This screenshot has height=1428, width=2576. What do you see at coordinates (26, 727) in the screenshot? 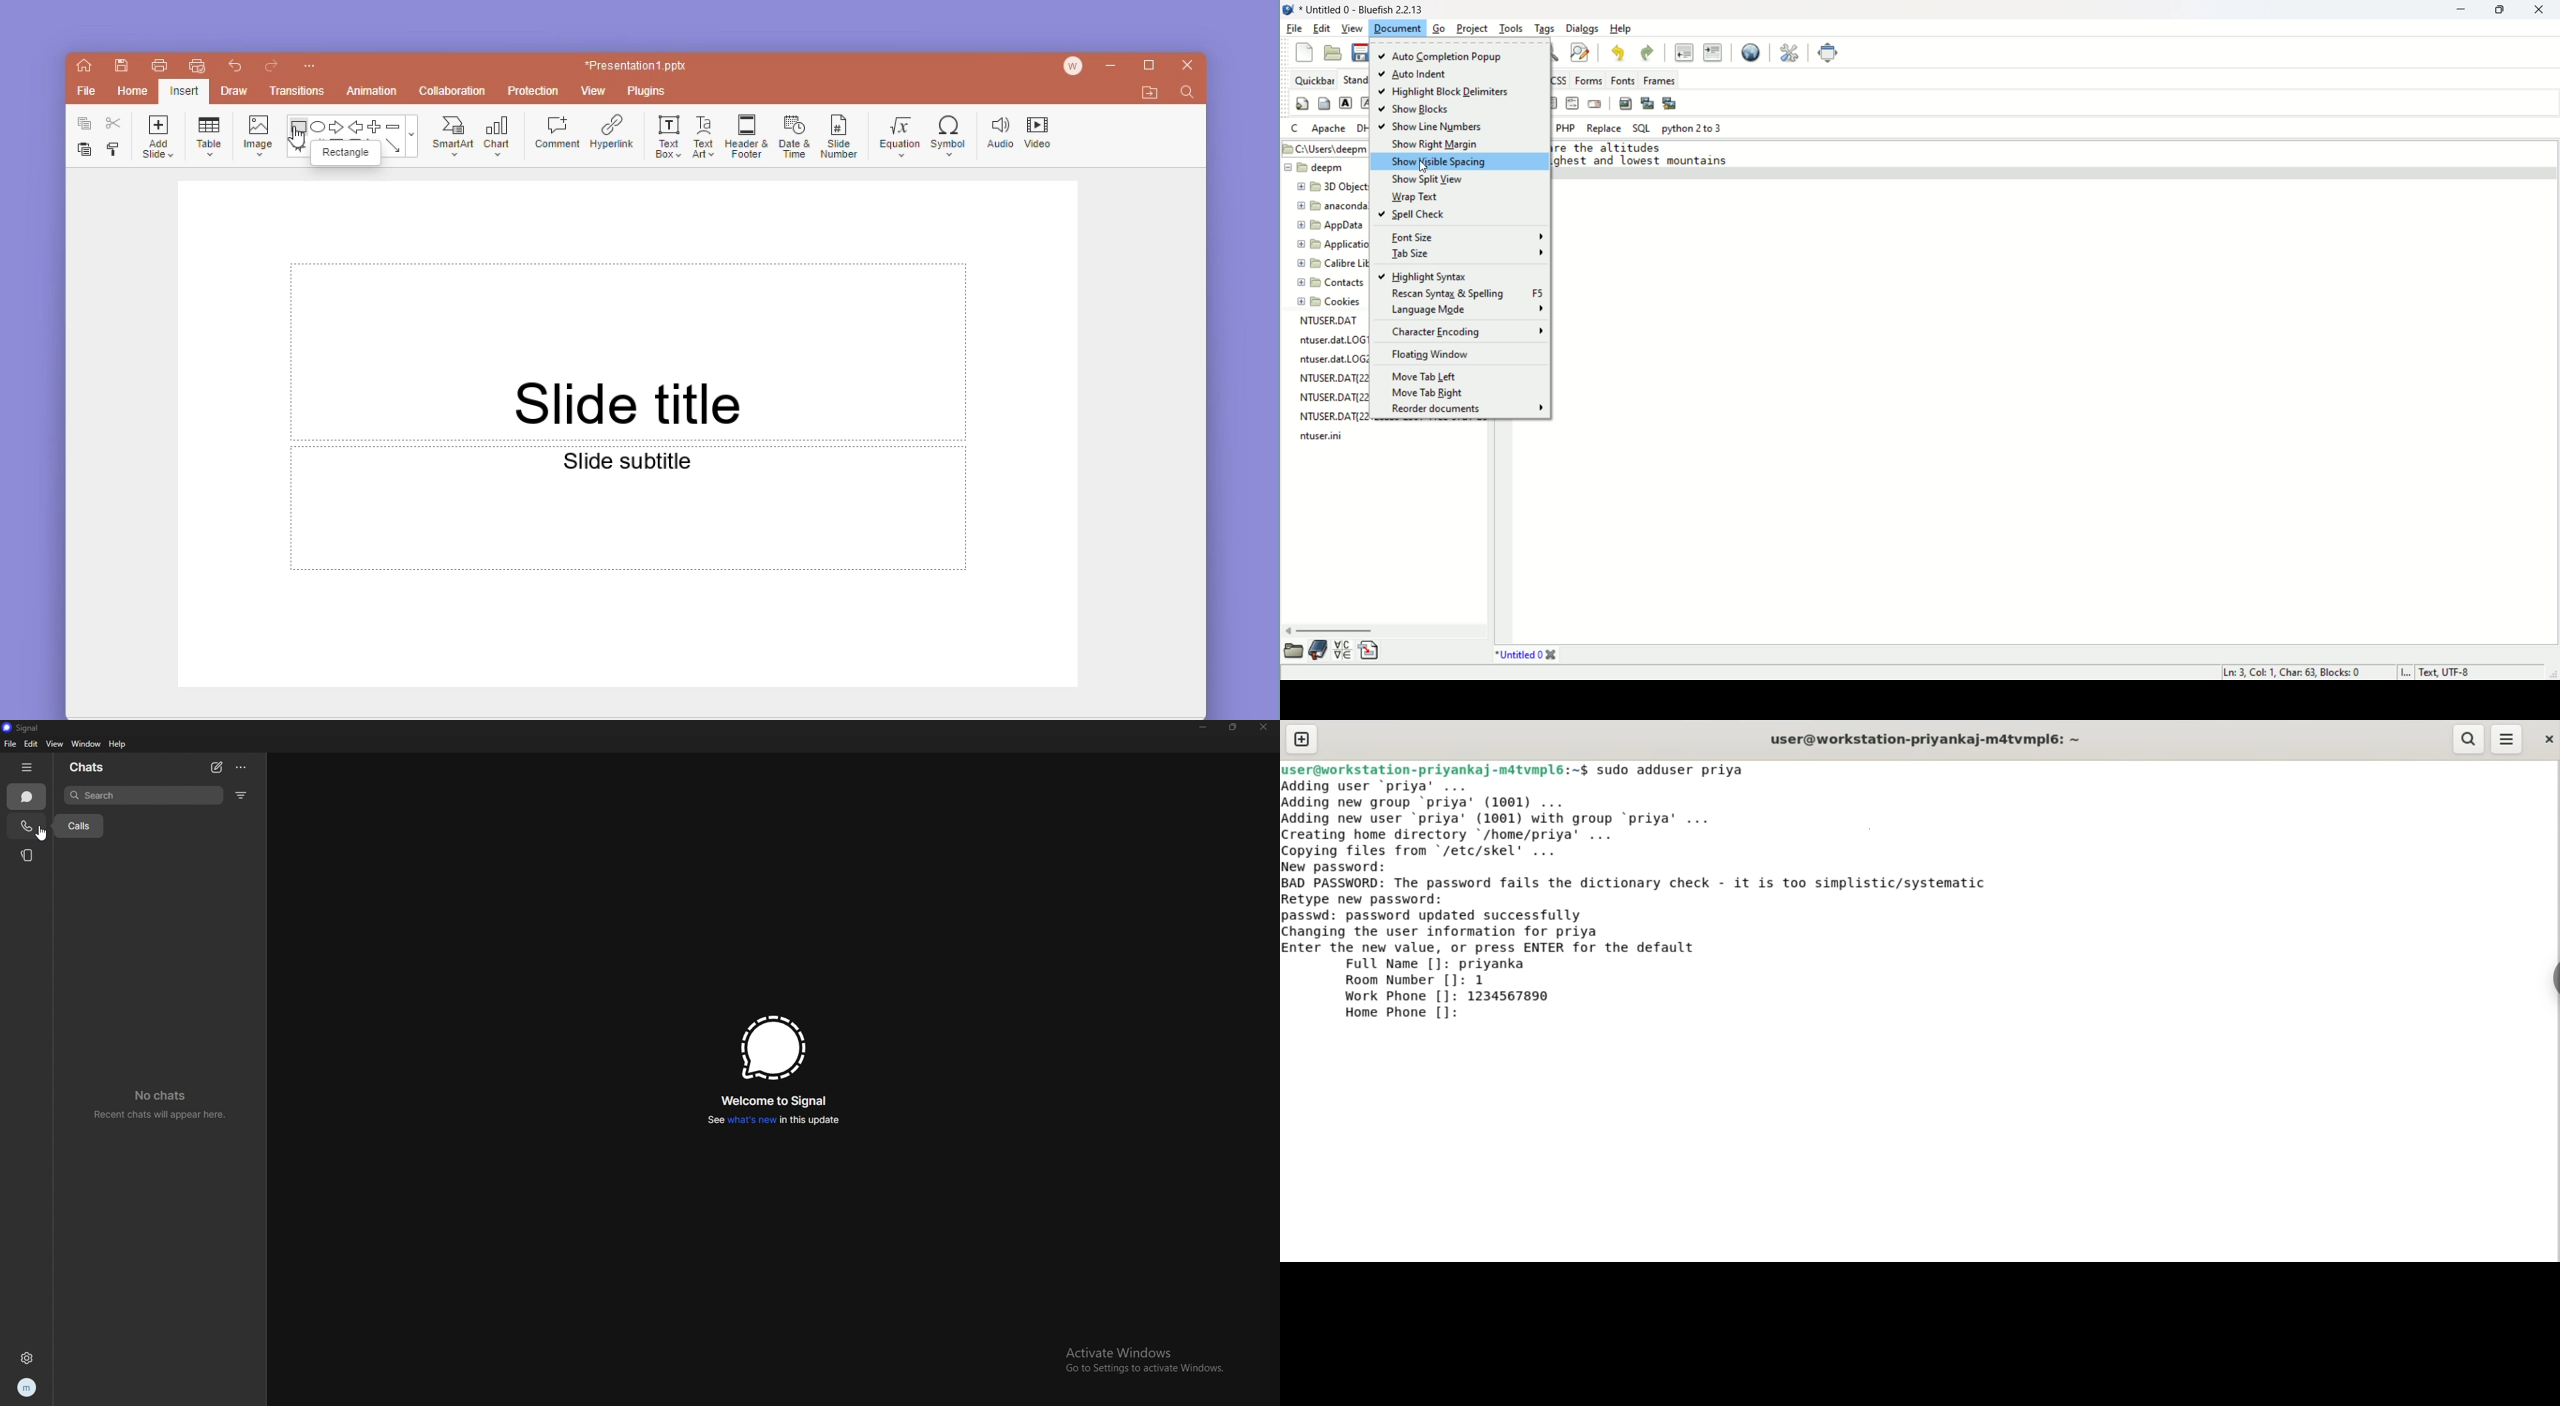
I see `signal` at bounding box center [26, 727].